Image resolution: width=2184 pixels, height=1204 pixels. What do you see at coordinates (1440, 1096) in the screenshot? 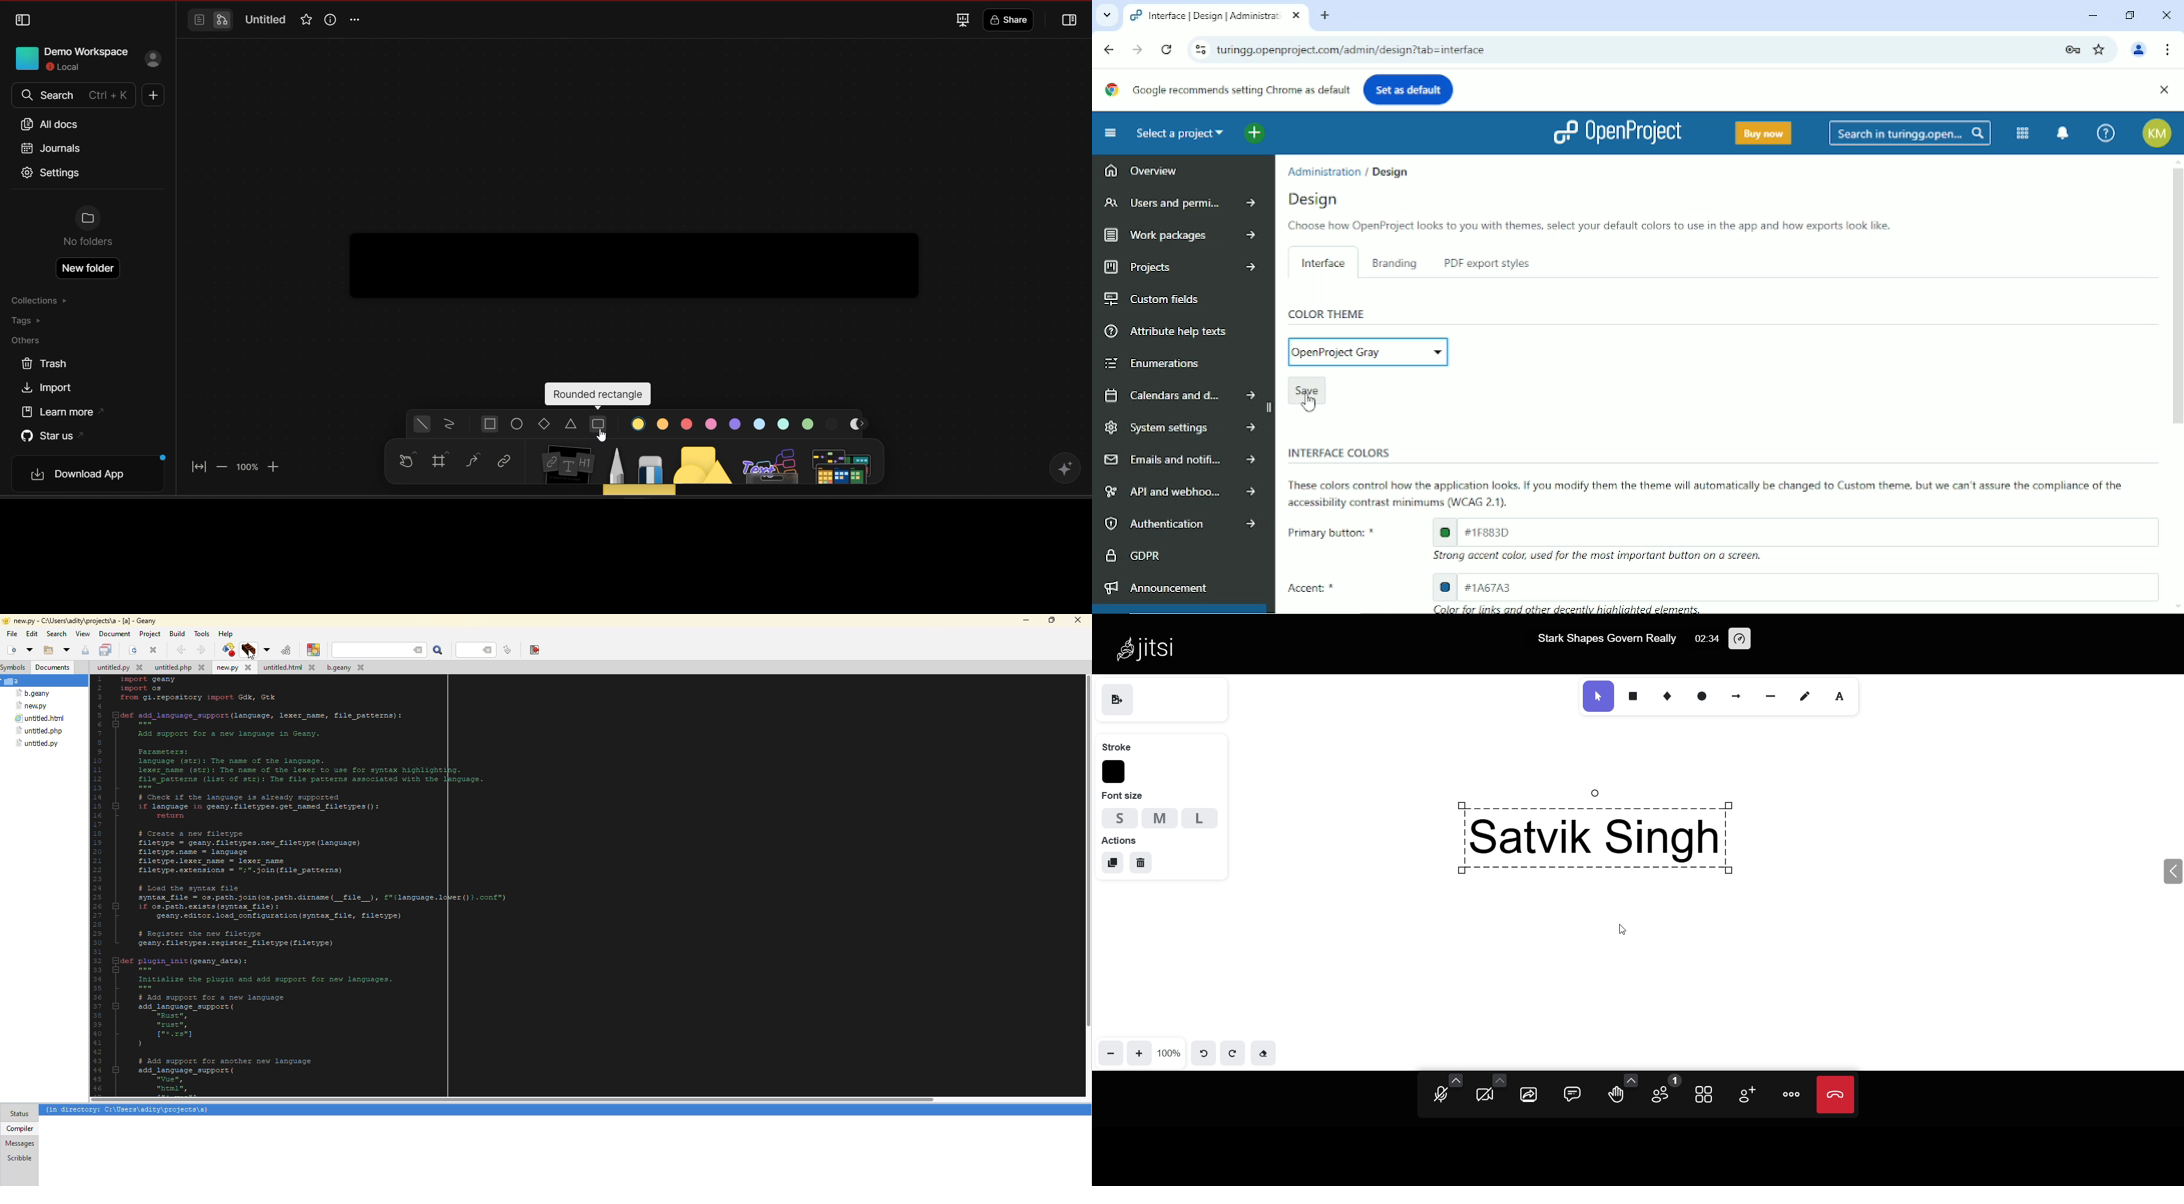
I see `microphone` at bounding box center [1440, 1096].